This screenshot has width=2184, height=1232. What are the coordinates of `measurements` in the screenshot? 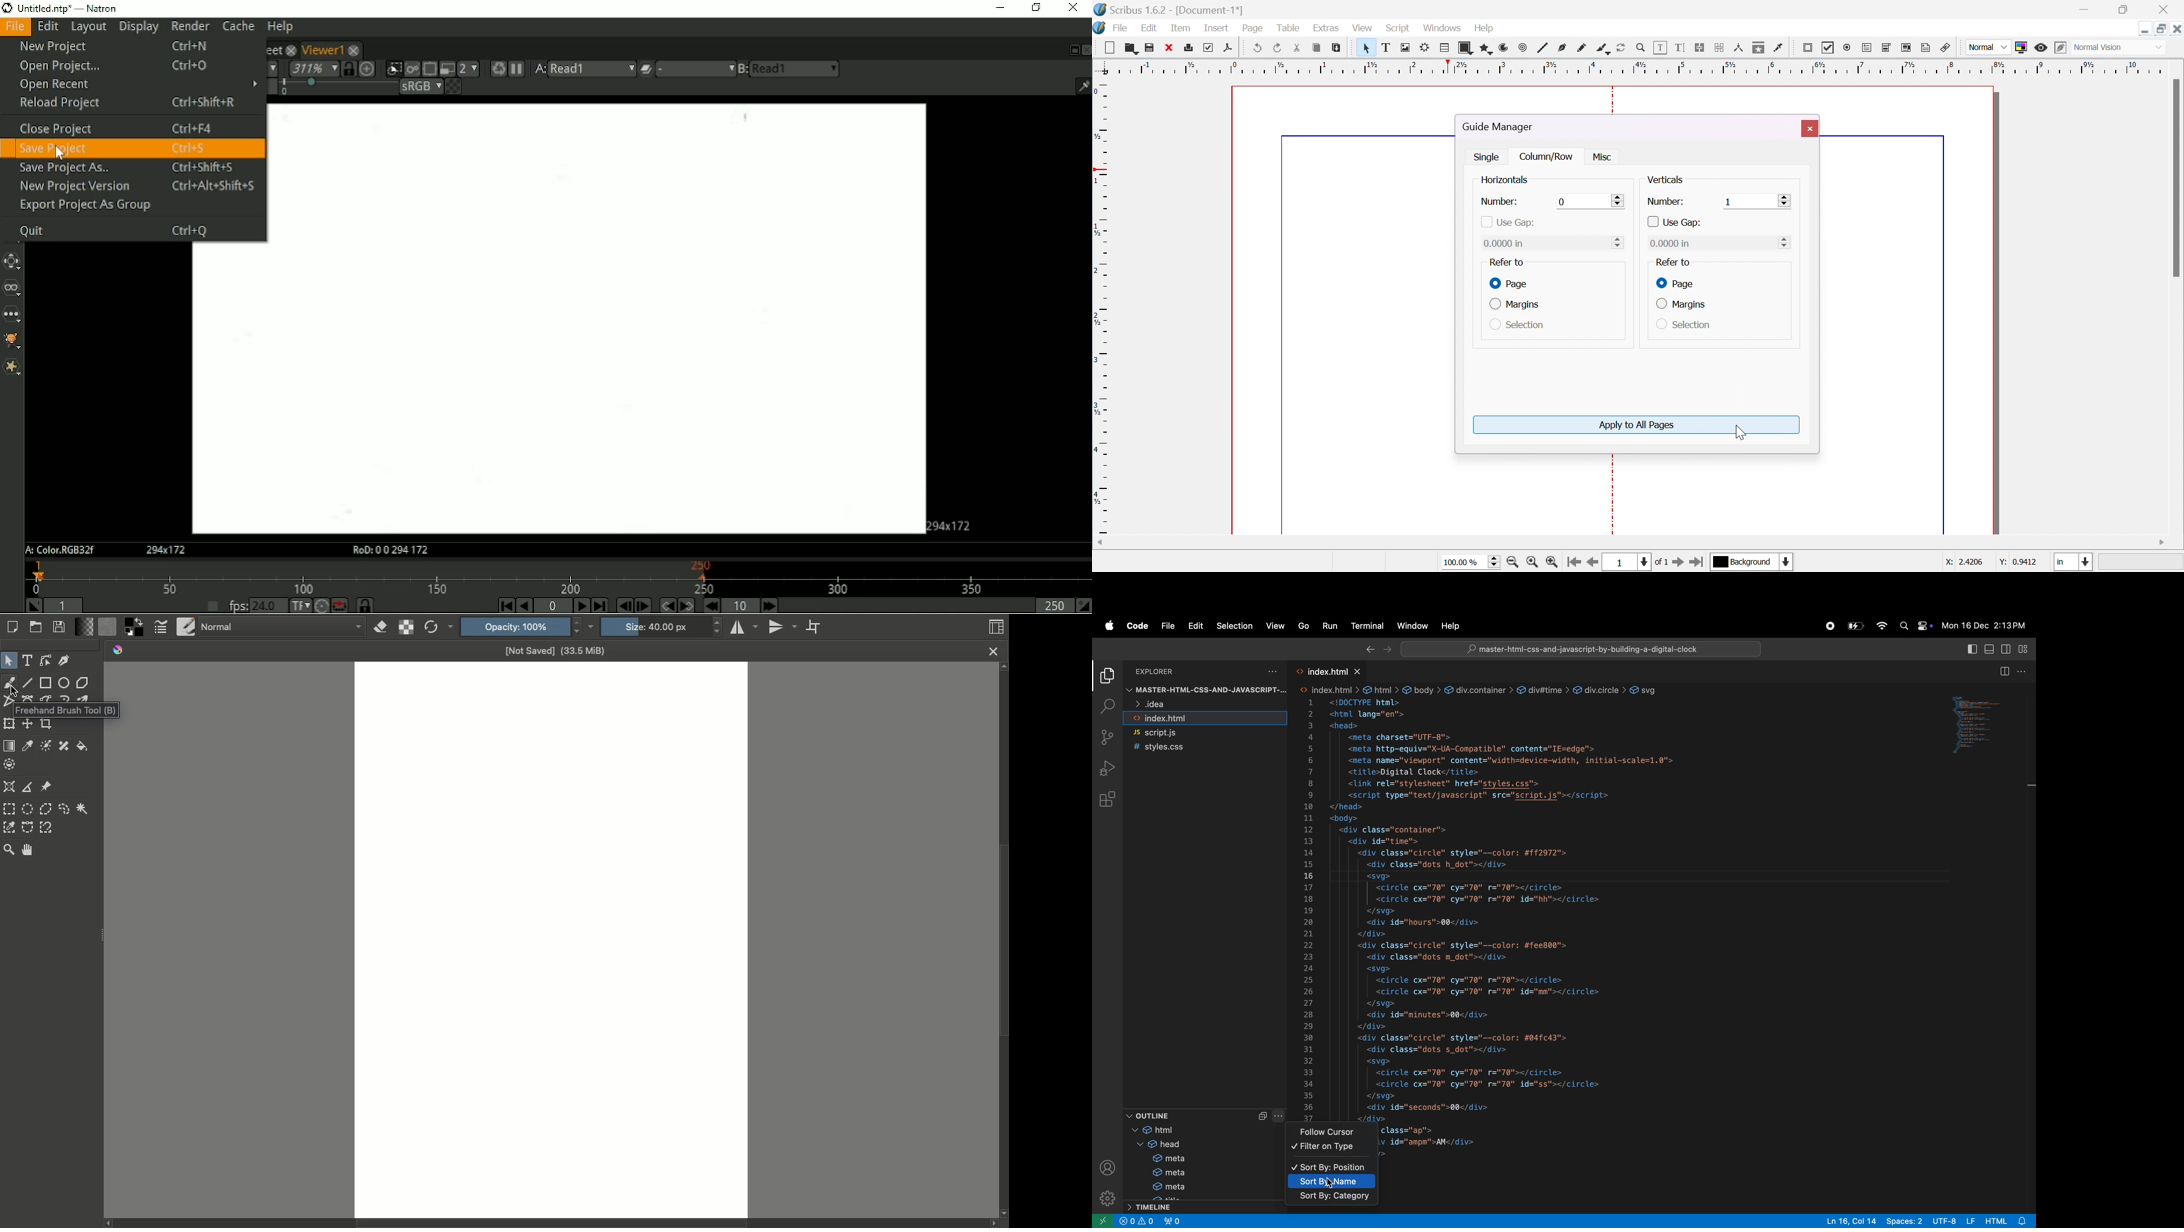 It's located at (1740, 48).